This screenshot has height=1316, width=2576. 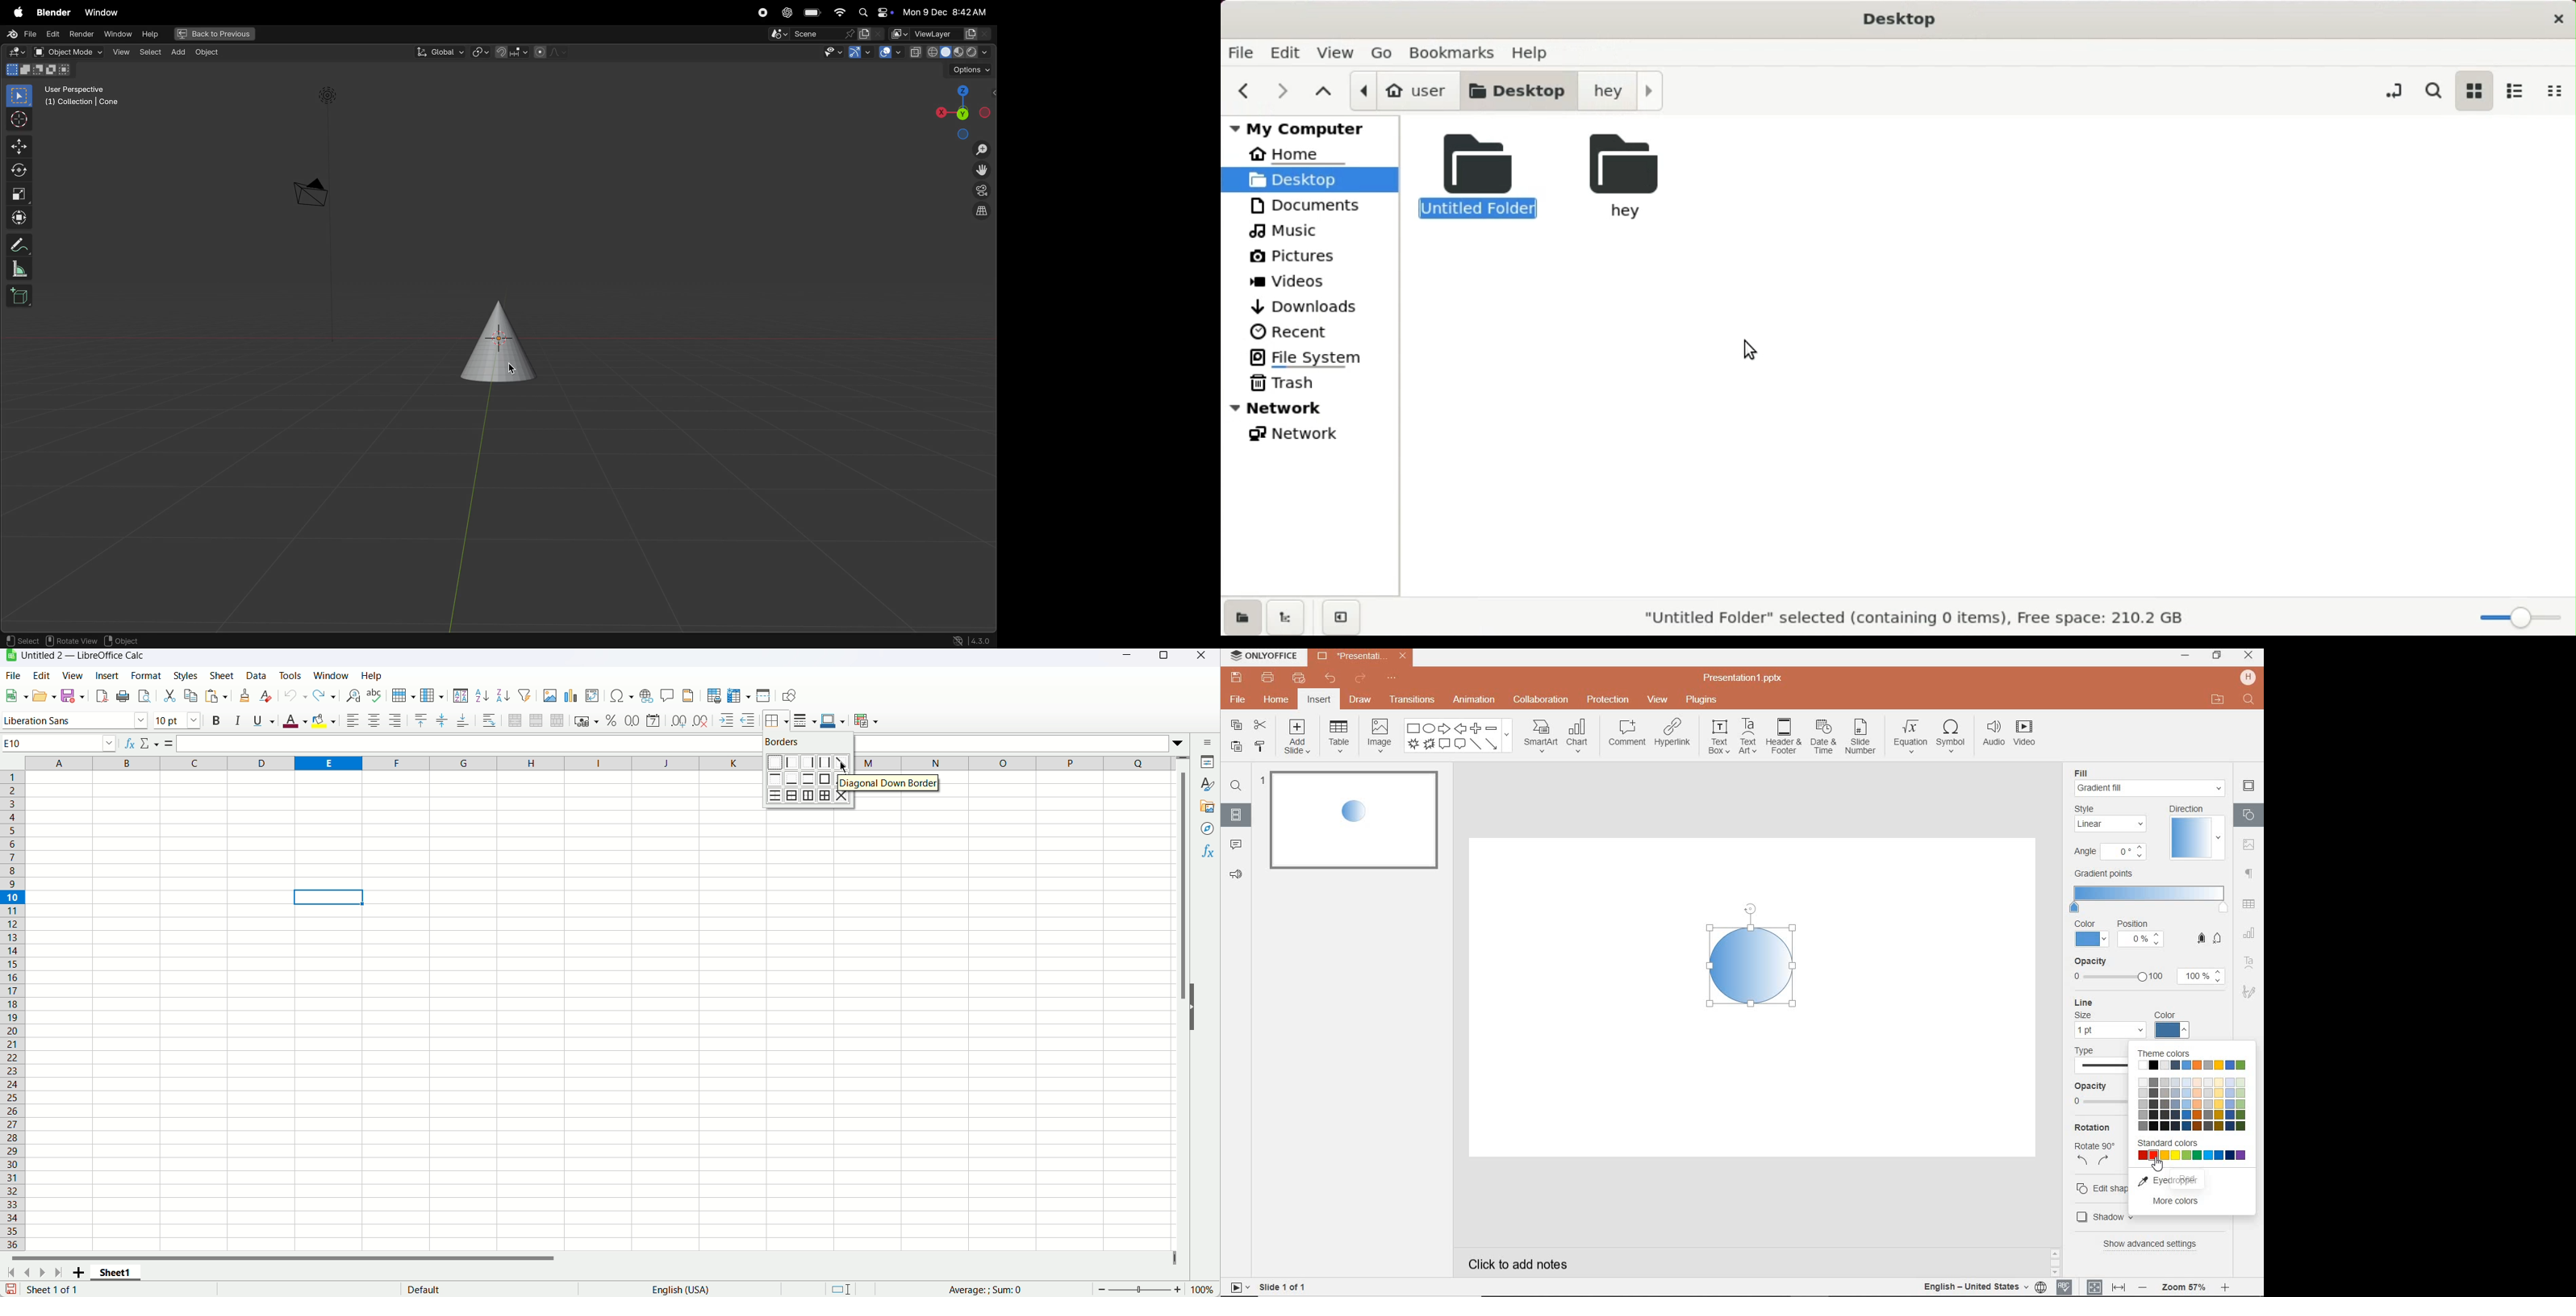 I want to click on transitions, so click(x=1412, y=698).